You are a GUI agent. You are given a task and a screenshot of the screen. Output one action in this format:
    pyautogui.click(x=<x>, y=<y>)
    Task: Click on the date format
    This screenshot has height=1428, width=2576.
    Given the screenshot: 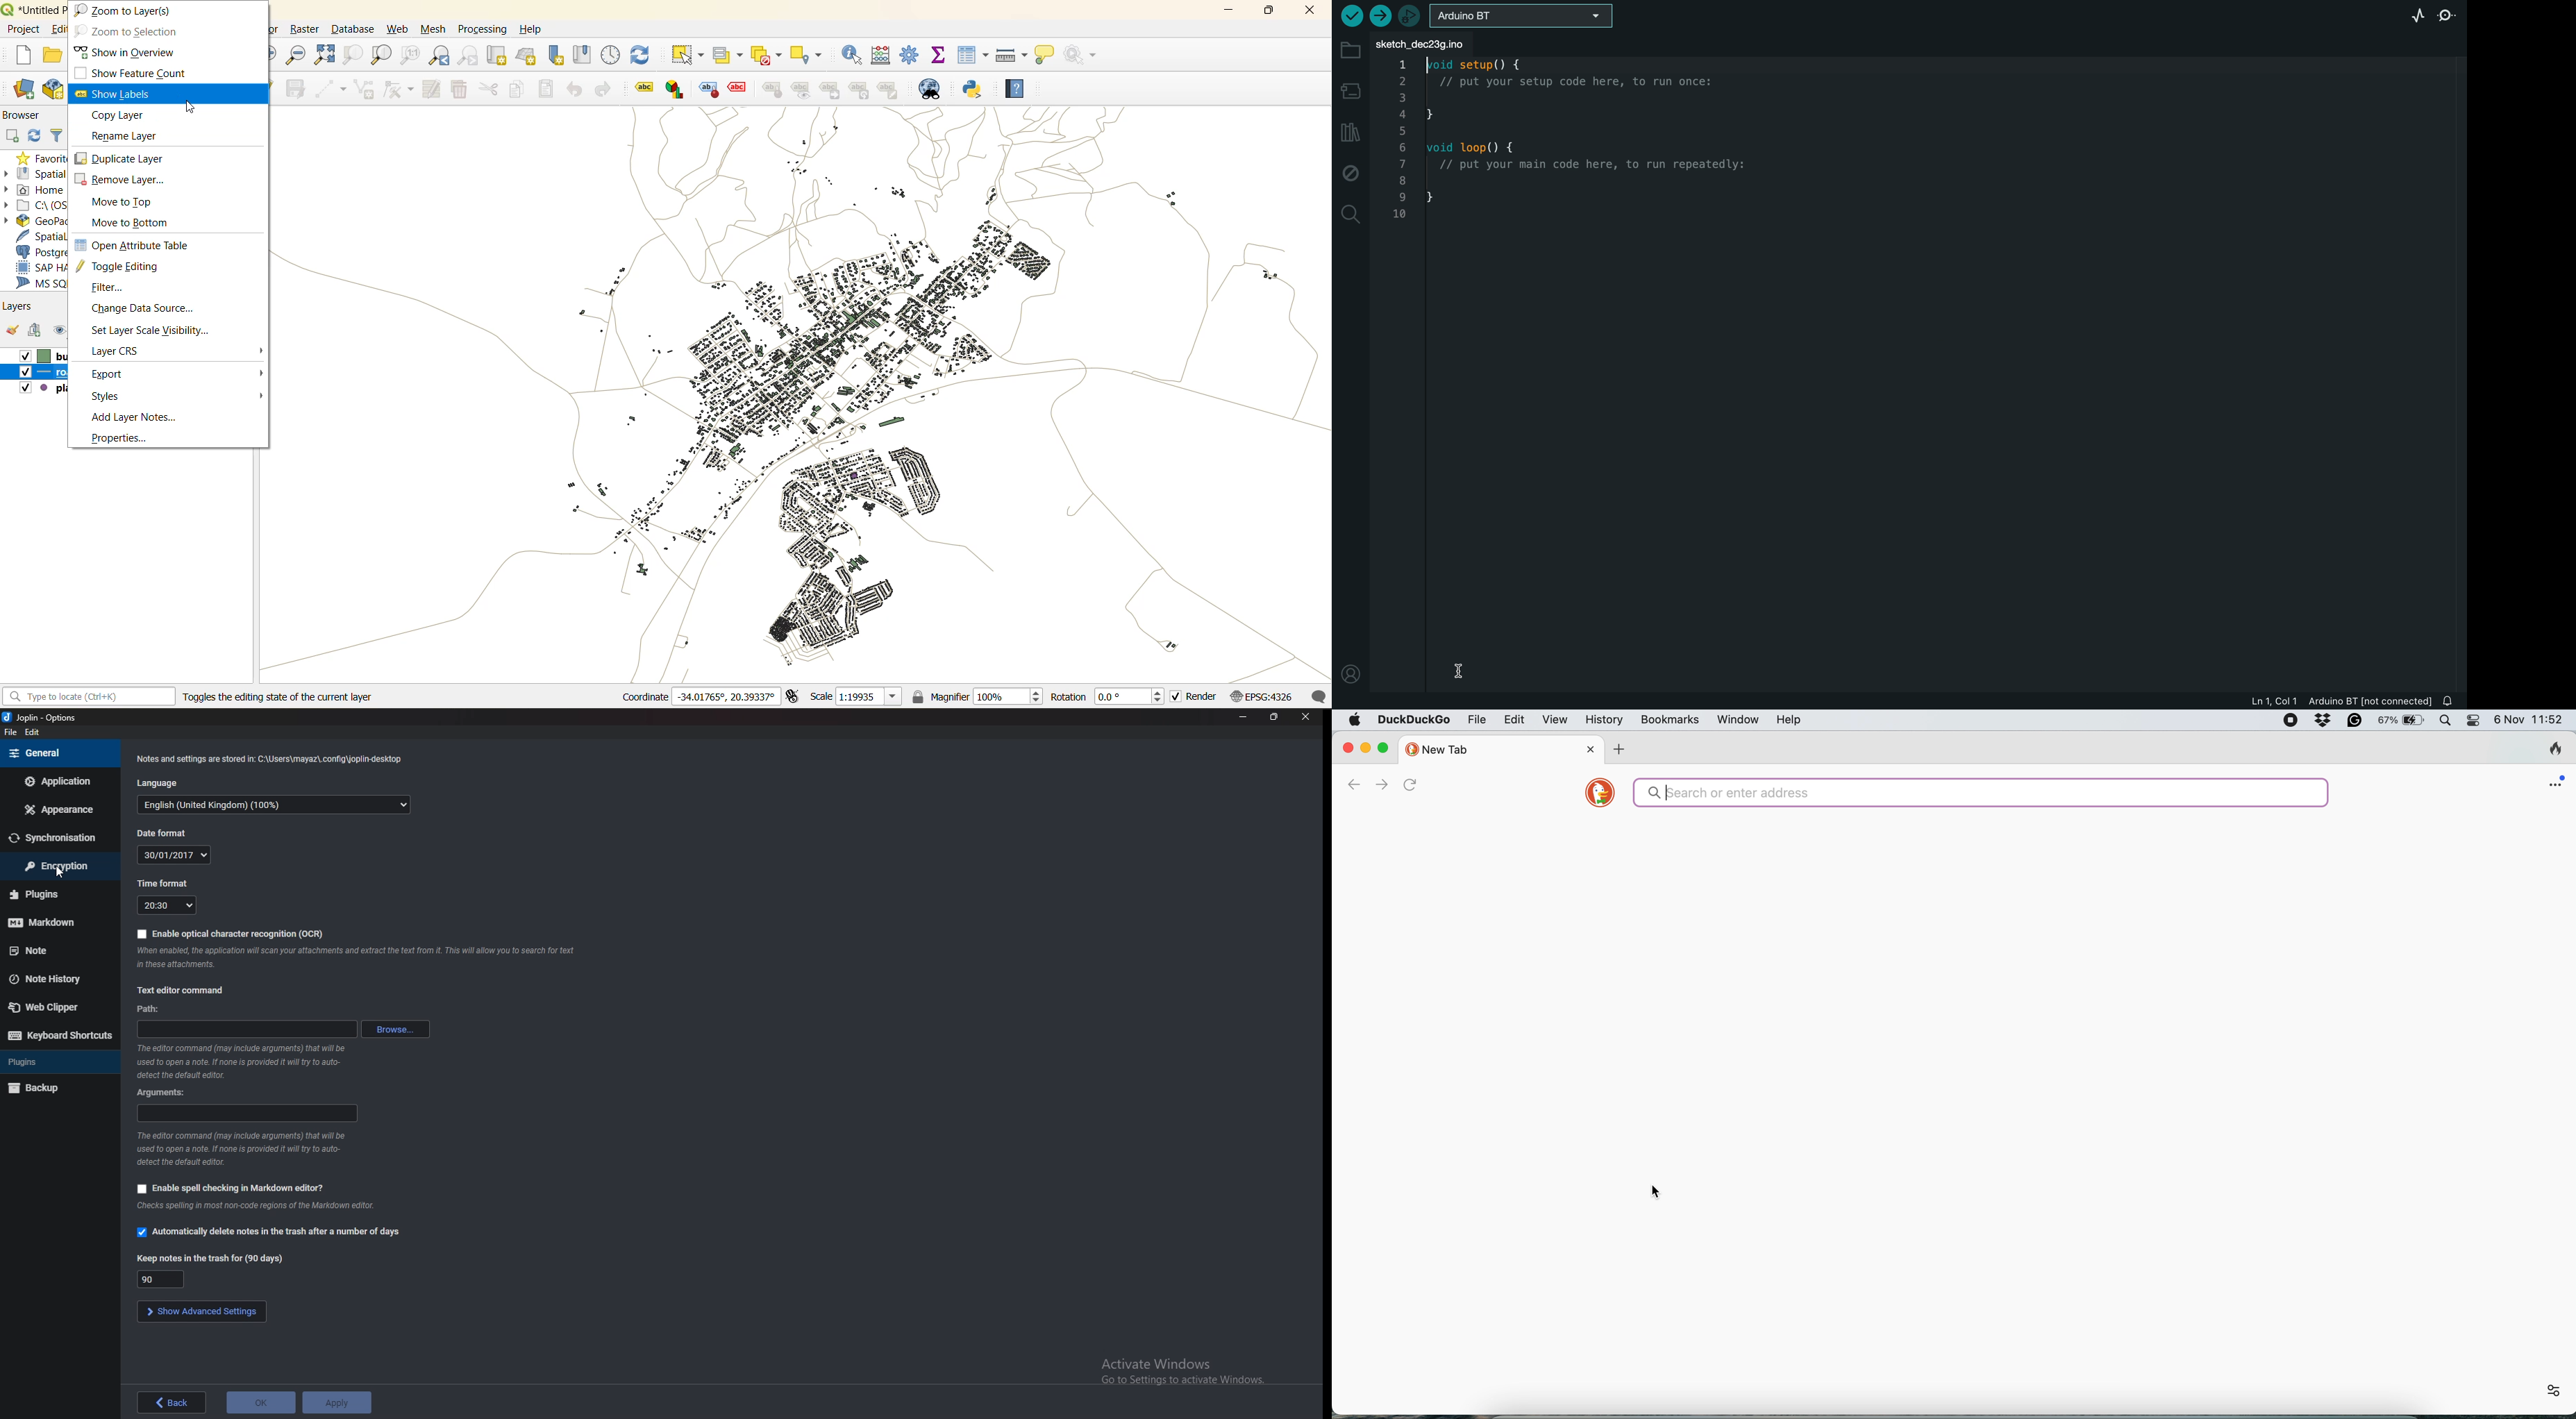 What is the action you would take?
    pyautogui.click(x=165, y=833)
    